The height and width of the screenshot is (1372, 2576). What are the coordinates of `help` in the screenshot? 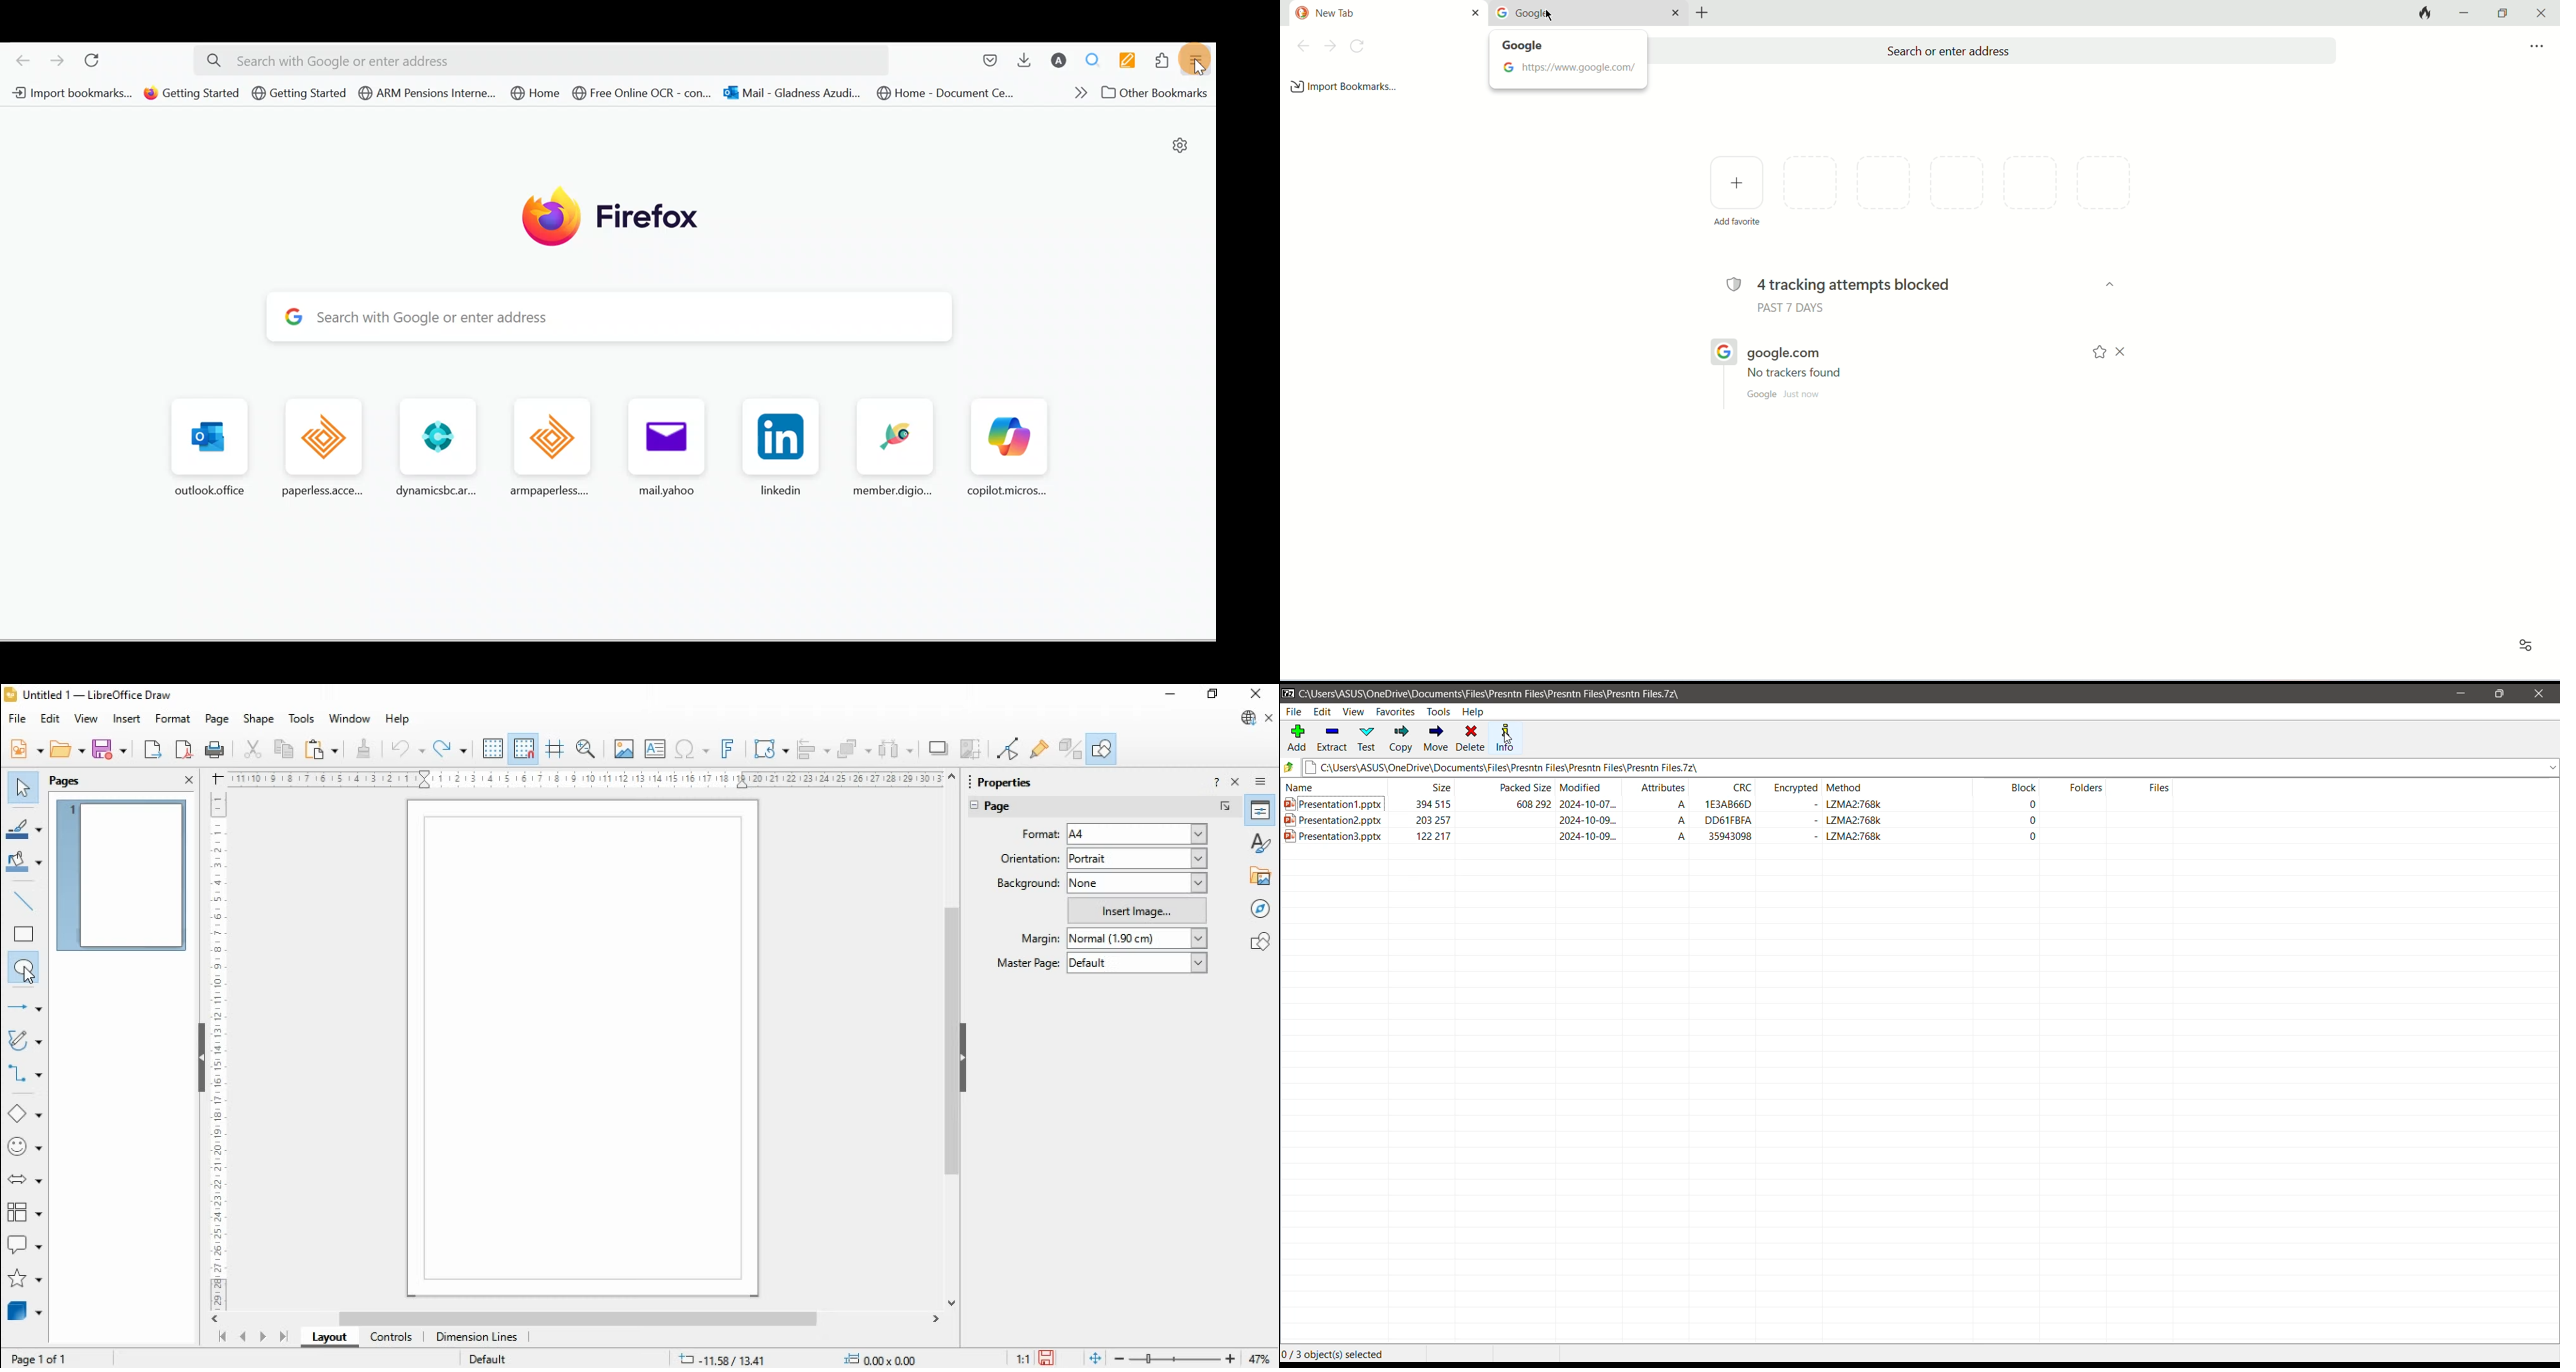 It's located at (398, 720).